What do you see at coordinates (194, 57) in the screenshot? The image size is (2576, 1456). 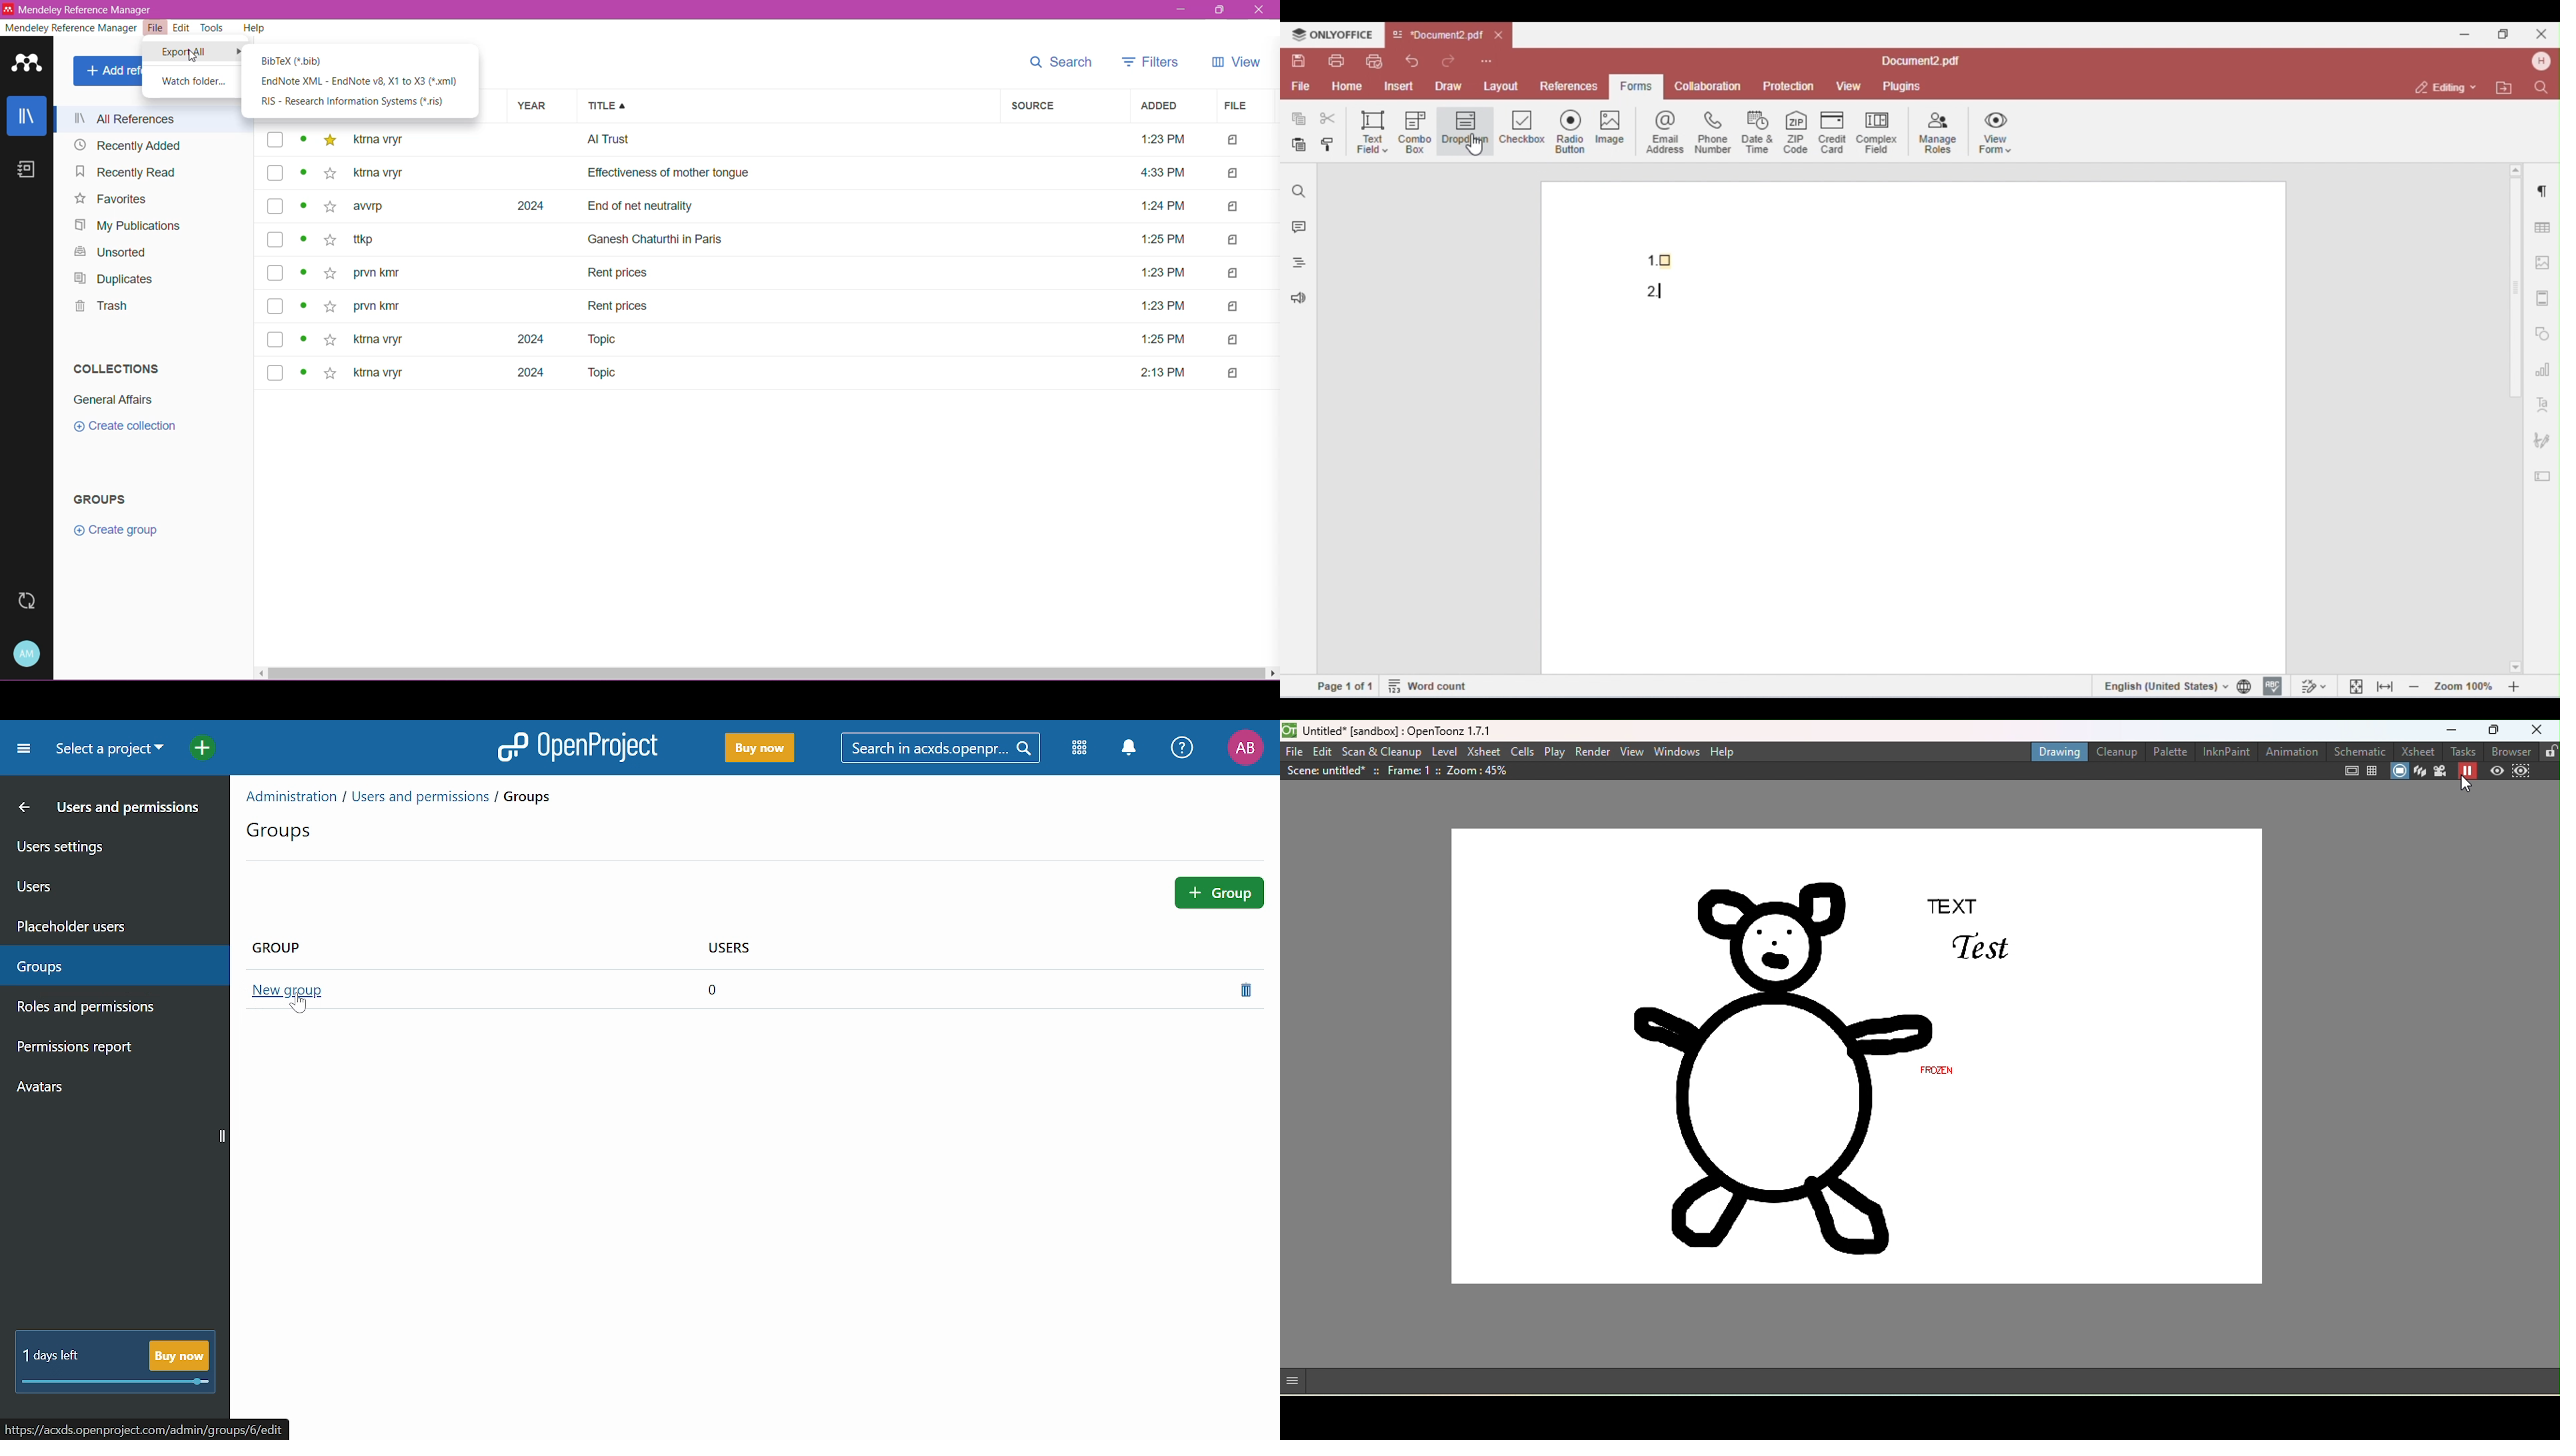 I see `cursor` at bounding box center [194, 57].